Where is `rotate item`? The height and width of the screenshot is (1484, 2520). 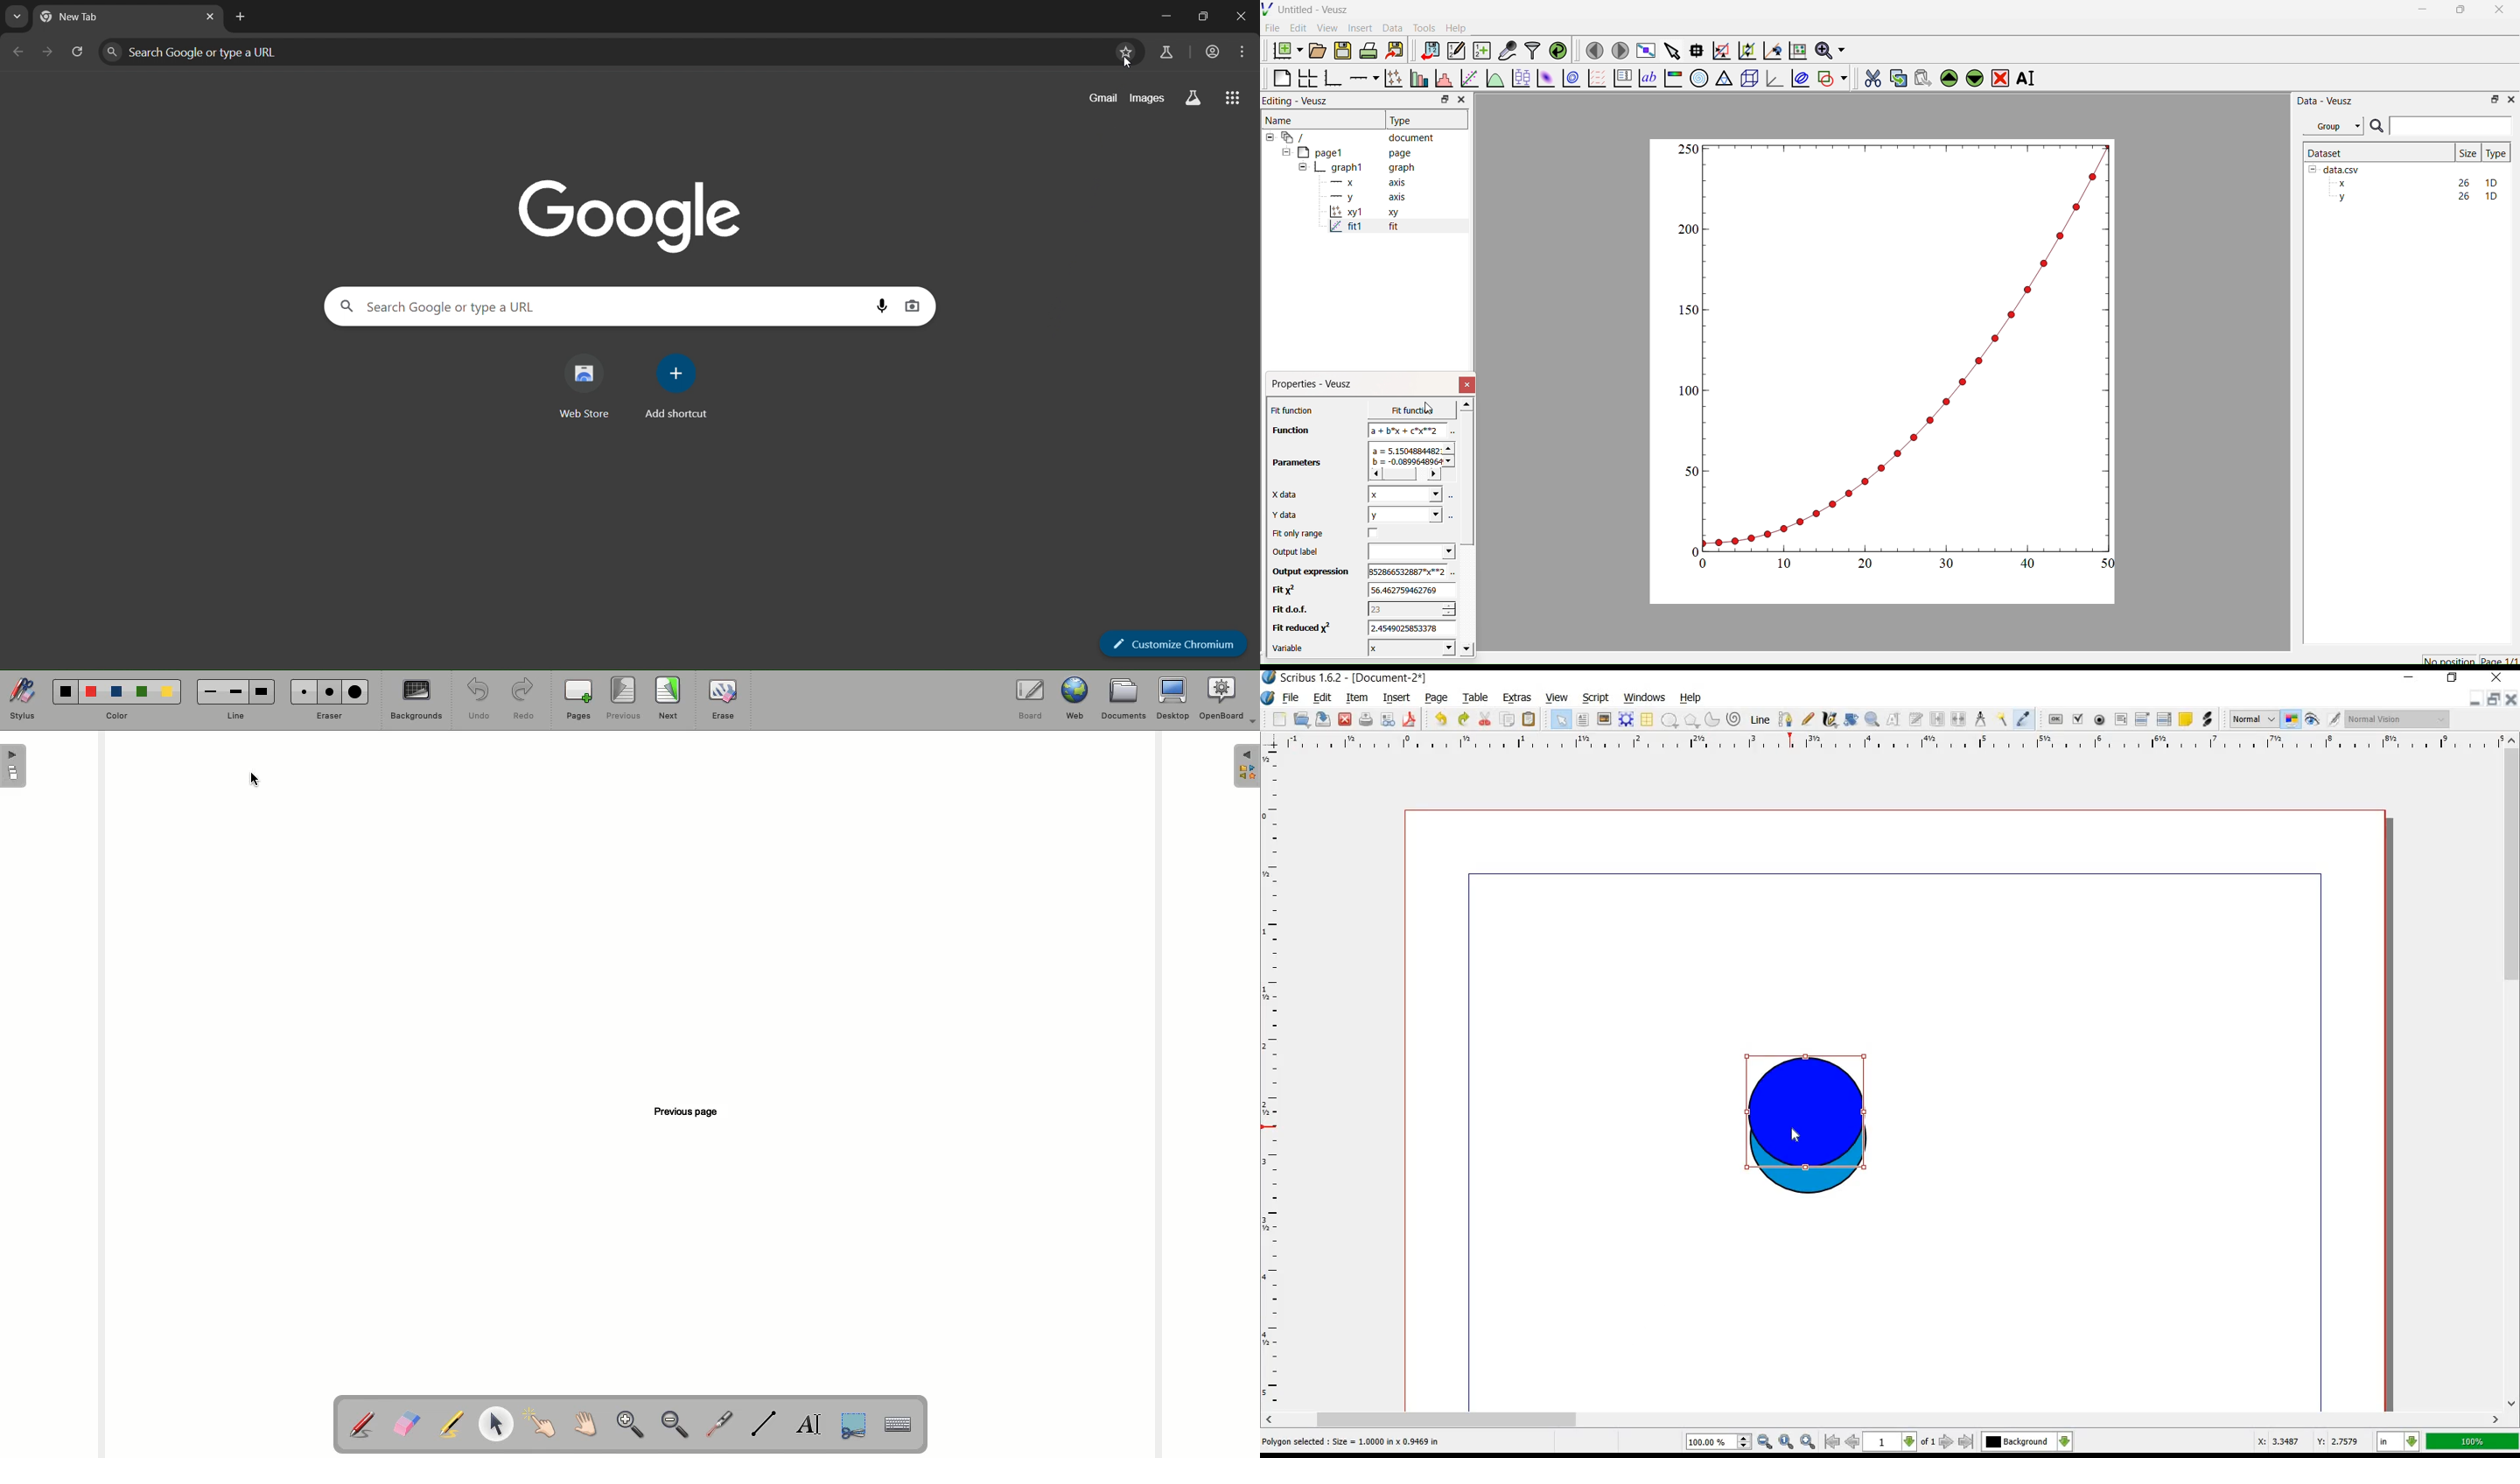 rotate item is located at coordinates (1851, 720).